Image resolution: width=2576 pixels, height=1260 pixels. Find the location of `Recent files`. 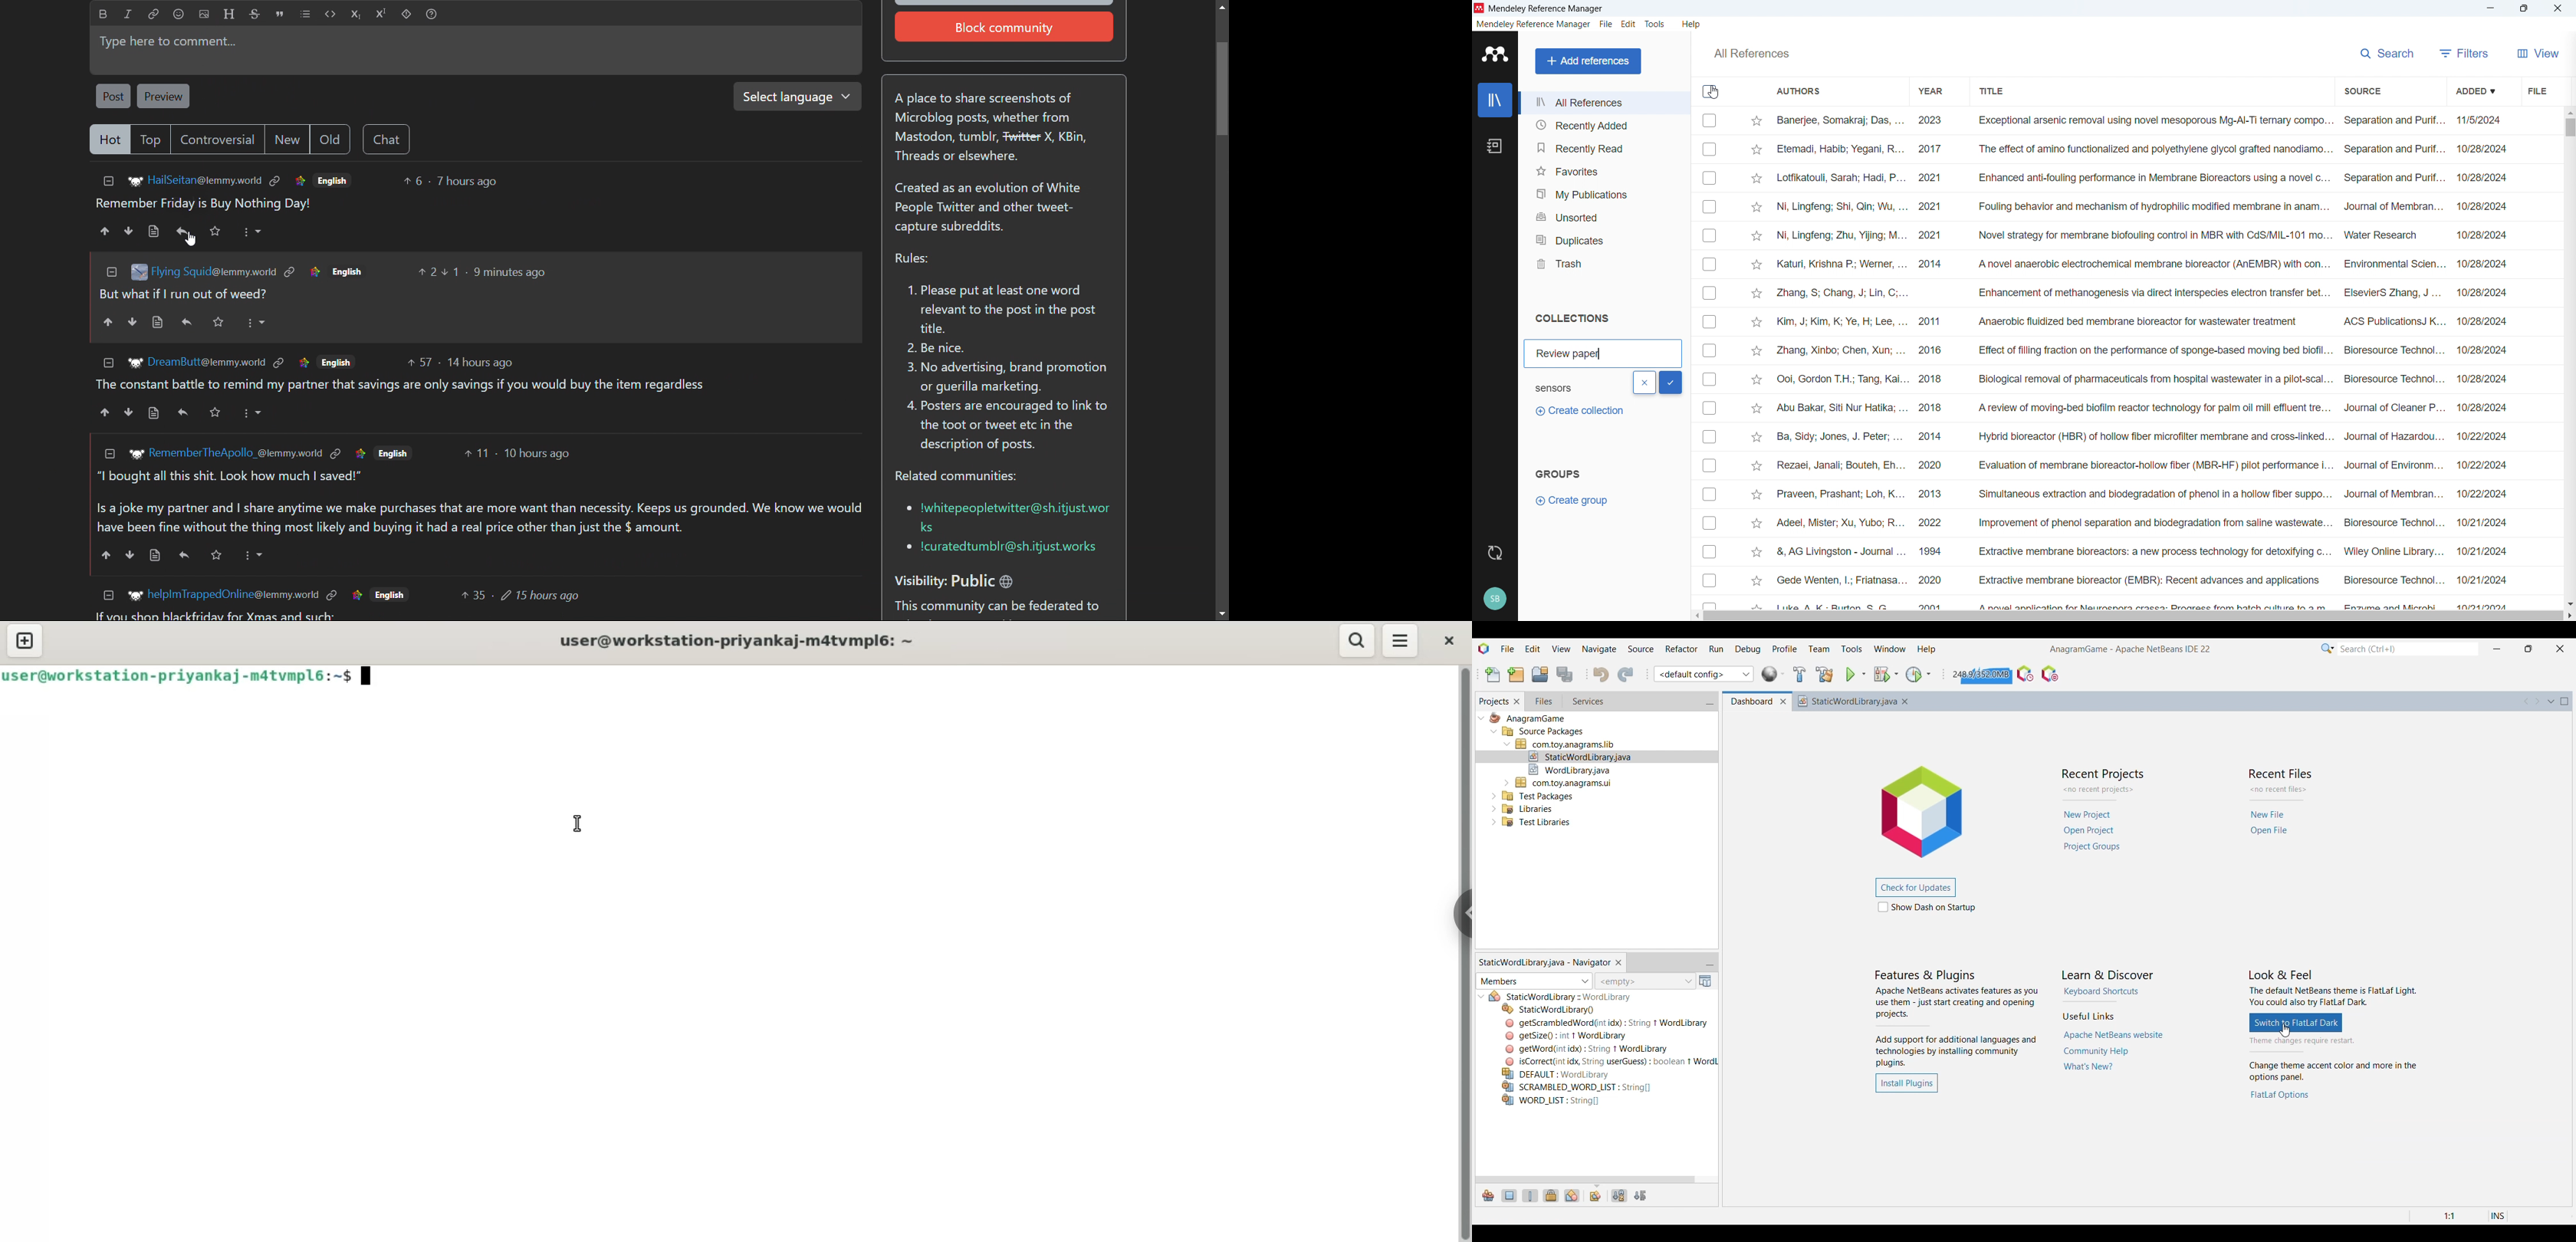

Recent files is located at coordinates (2270, 823).